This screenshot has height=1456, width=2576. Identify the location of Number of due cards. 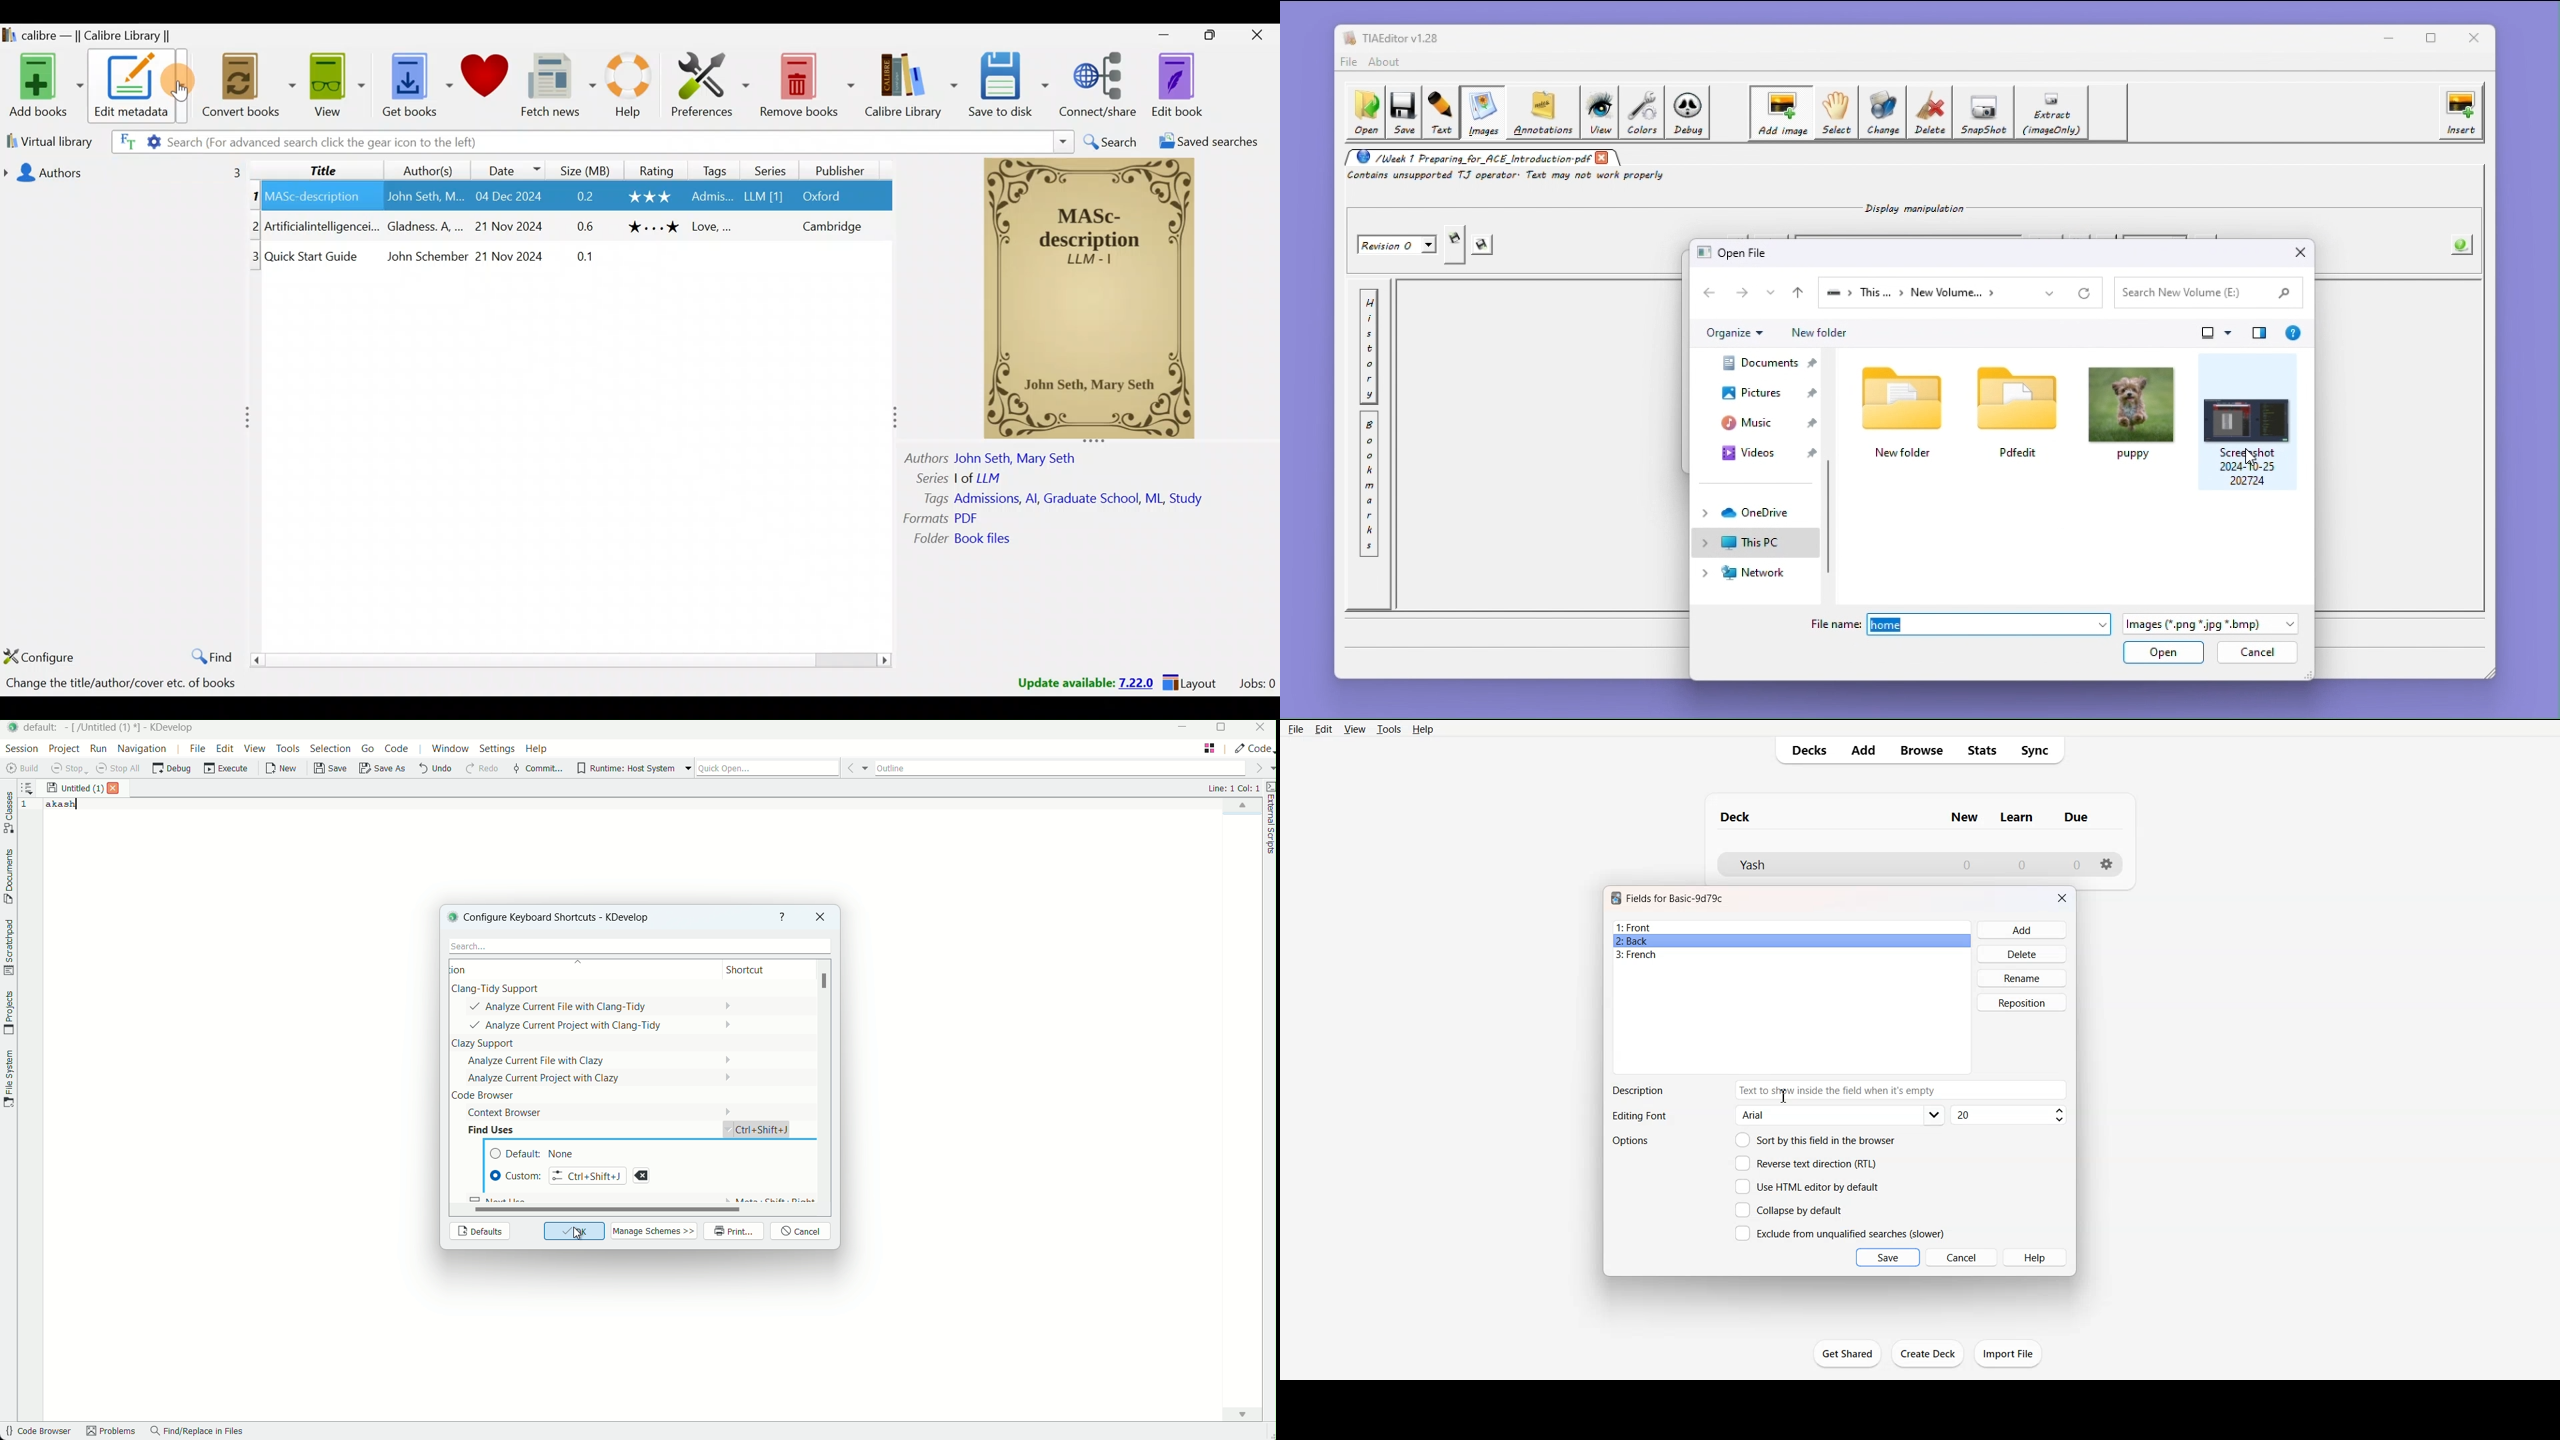
(2077, 865).